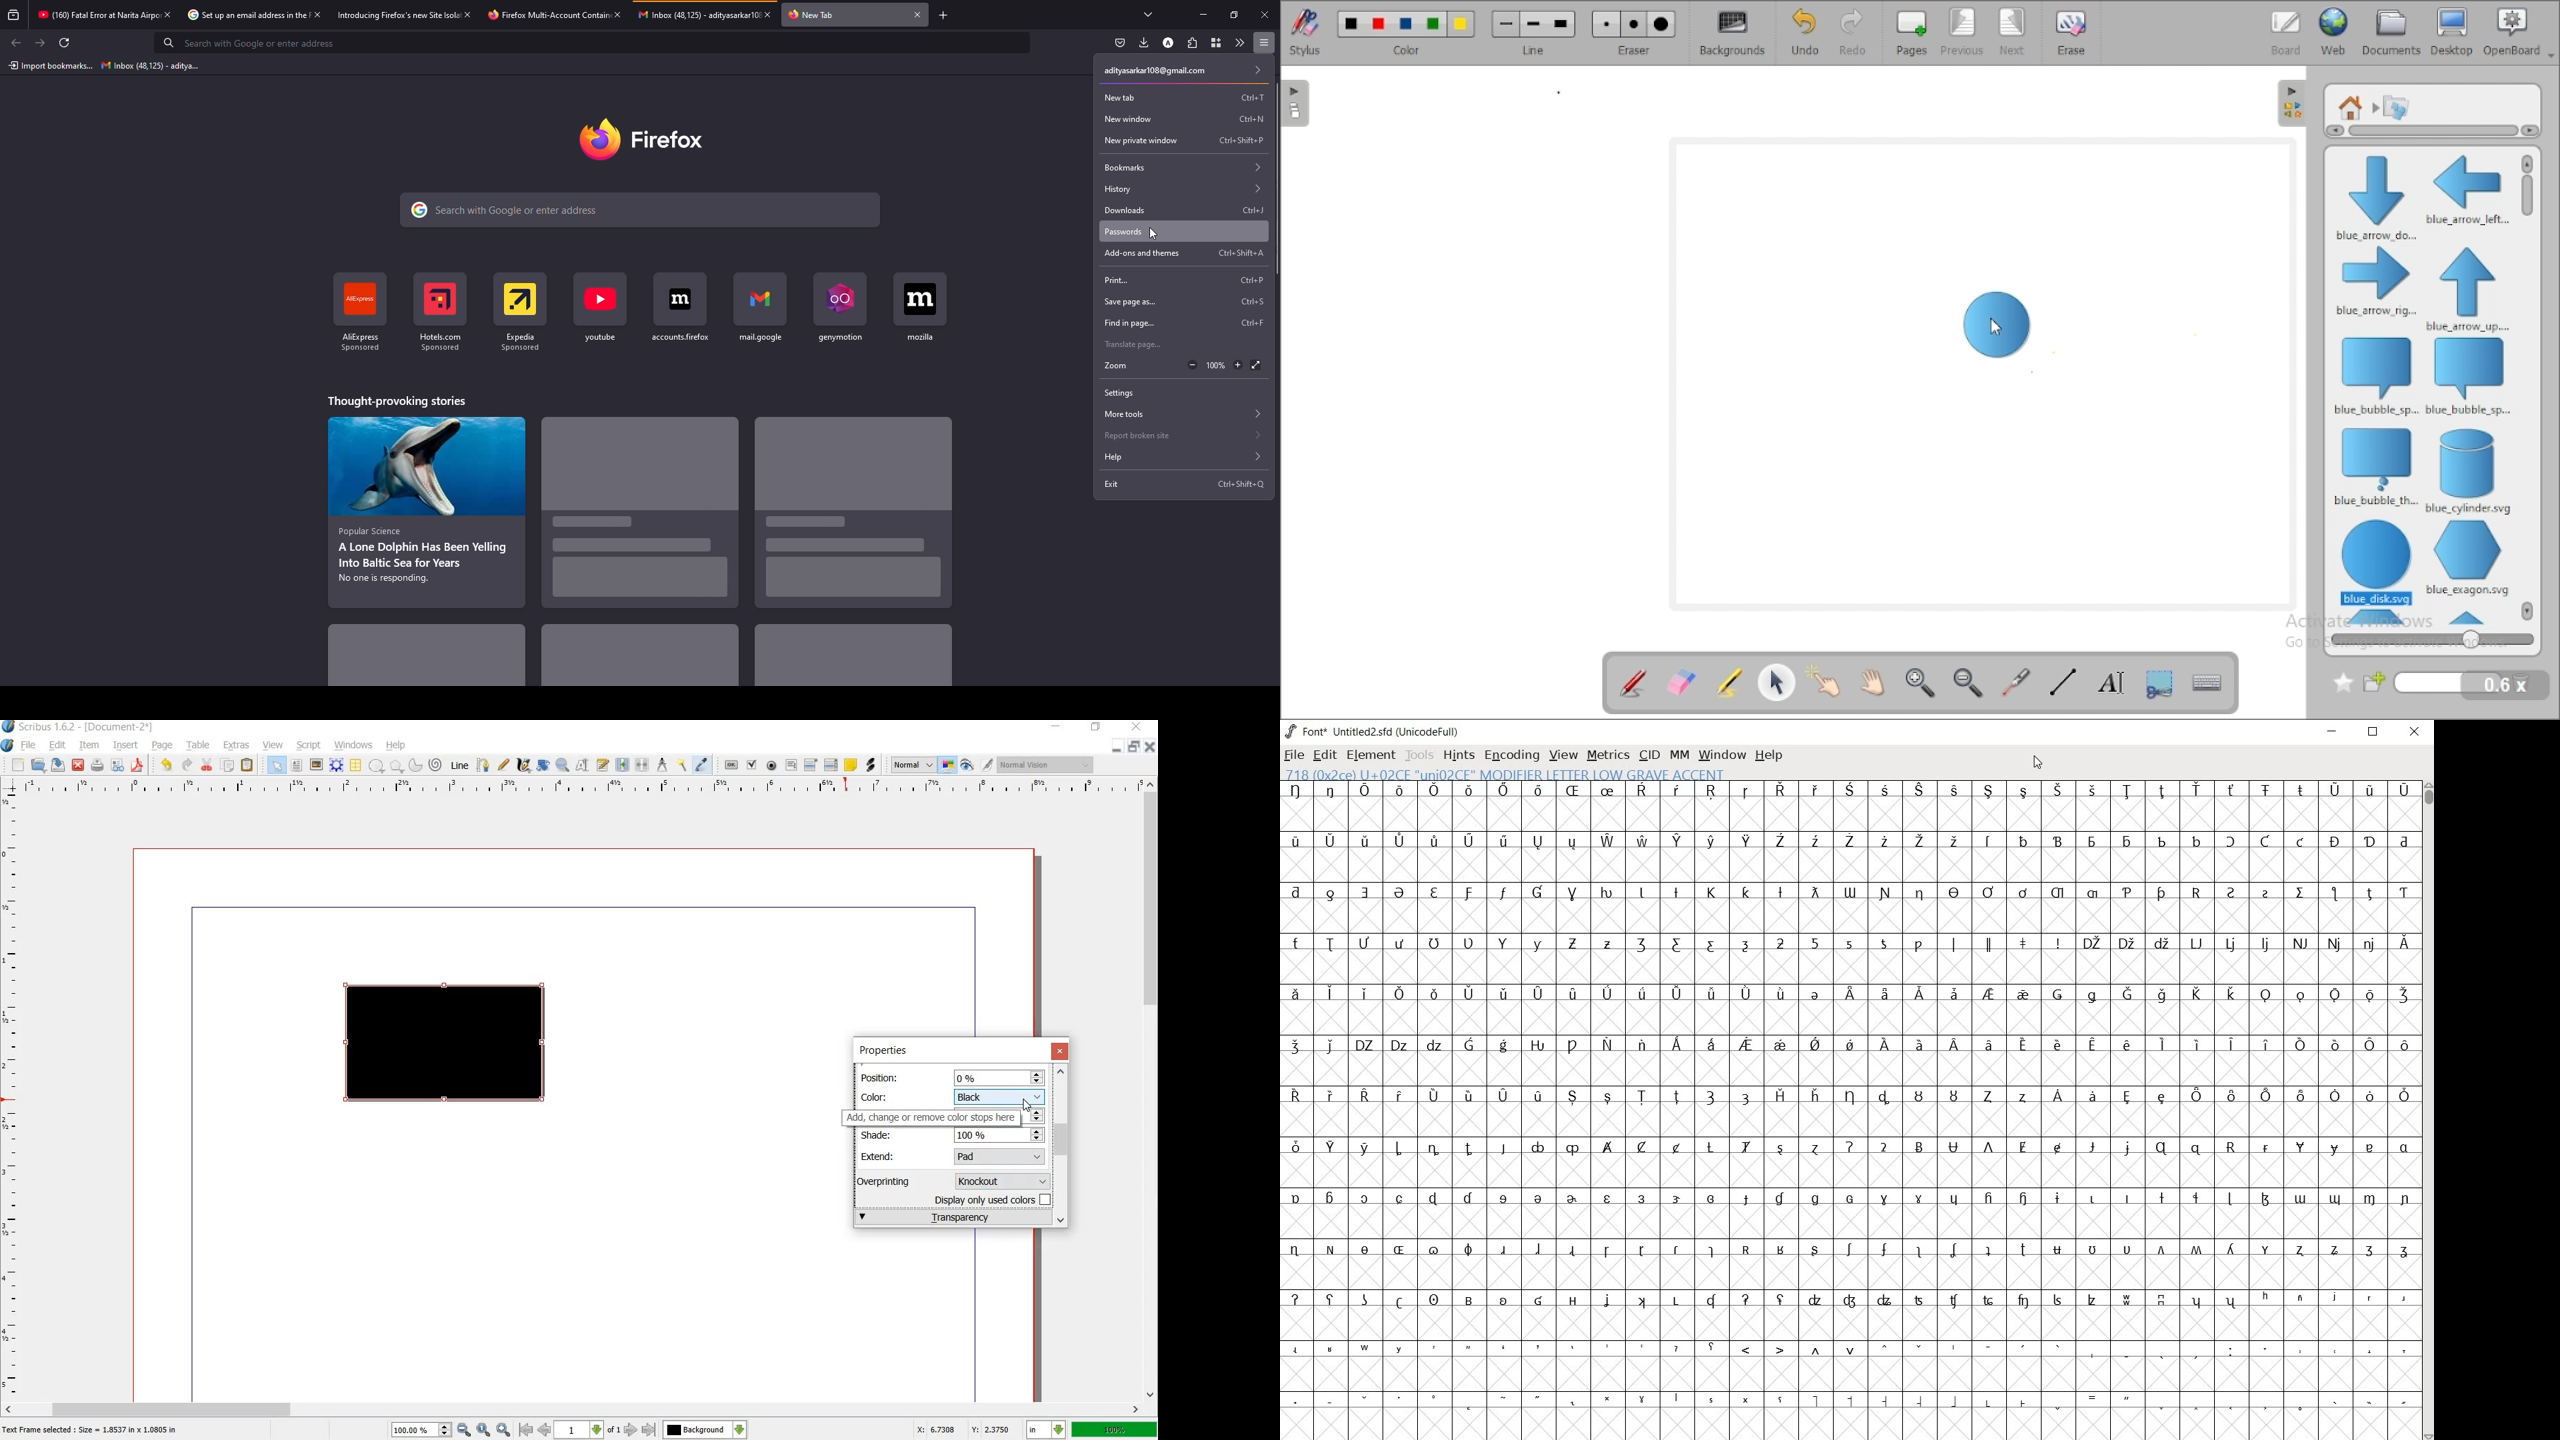  I want to click on find, so click(1126, 324).